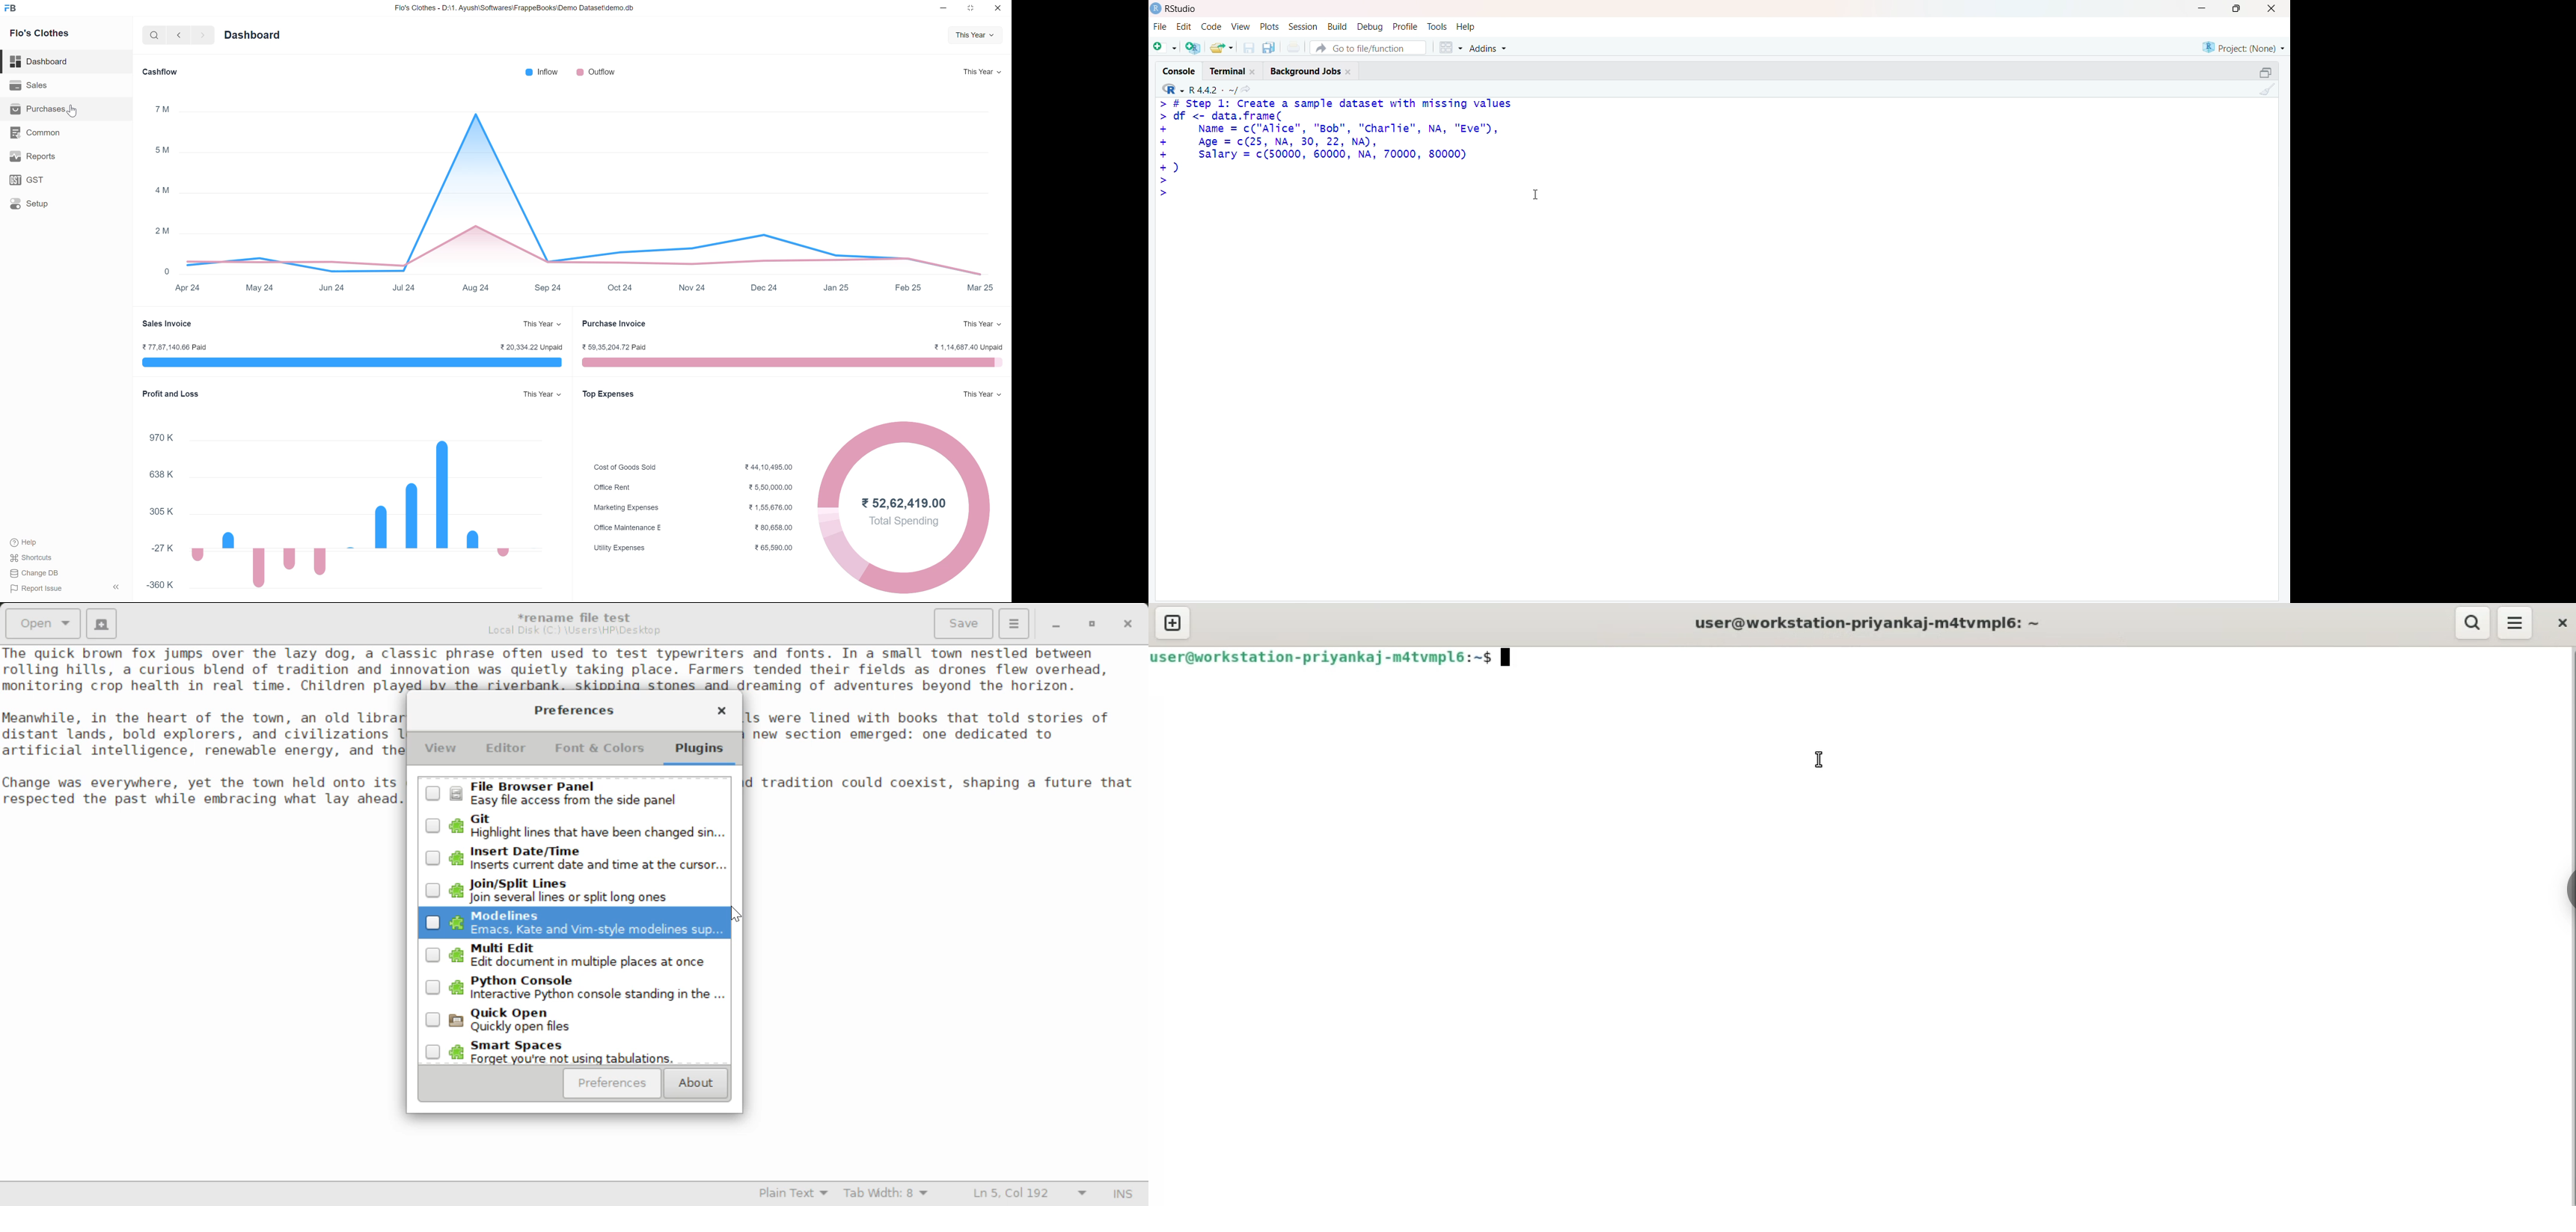  What do you see at coordinates (544, 323) in the screenshot?
I see `this year` at bounding box center [544, 323].